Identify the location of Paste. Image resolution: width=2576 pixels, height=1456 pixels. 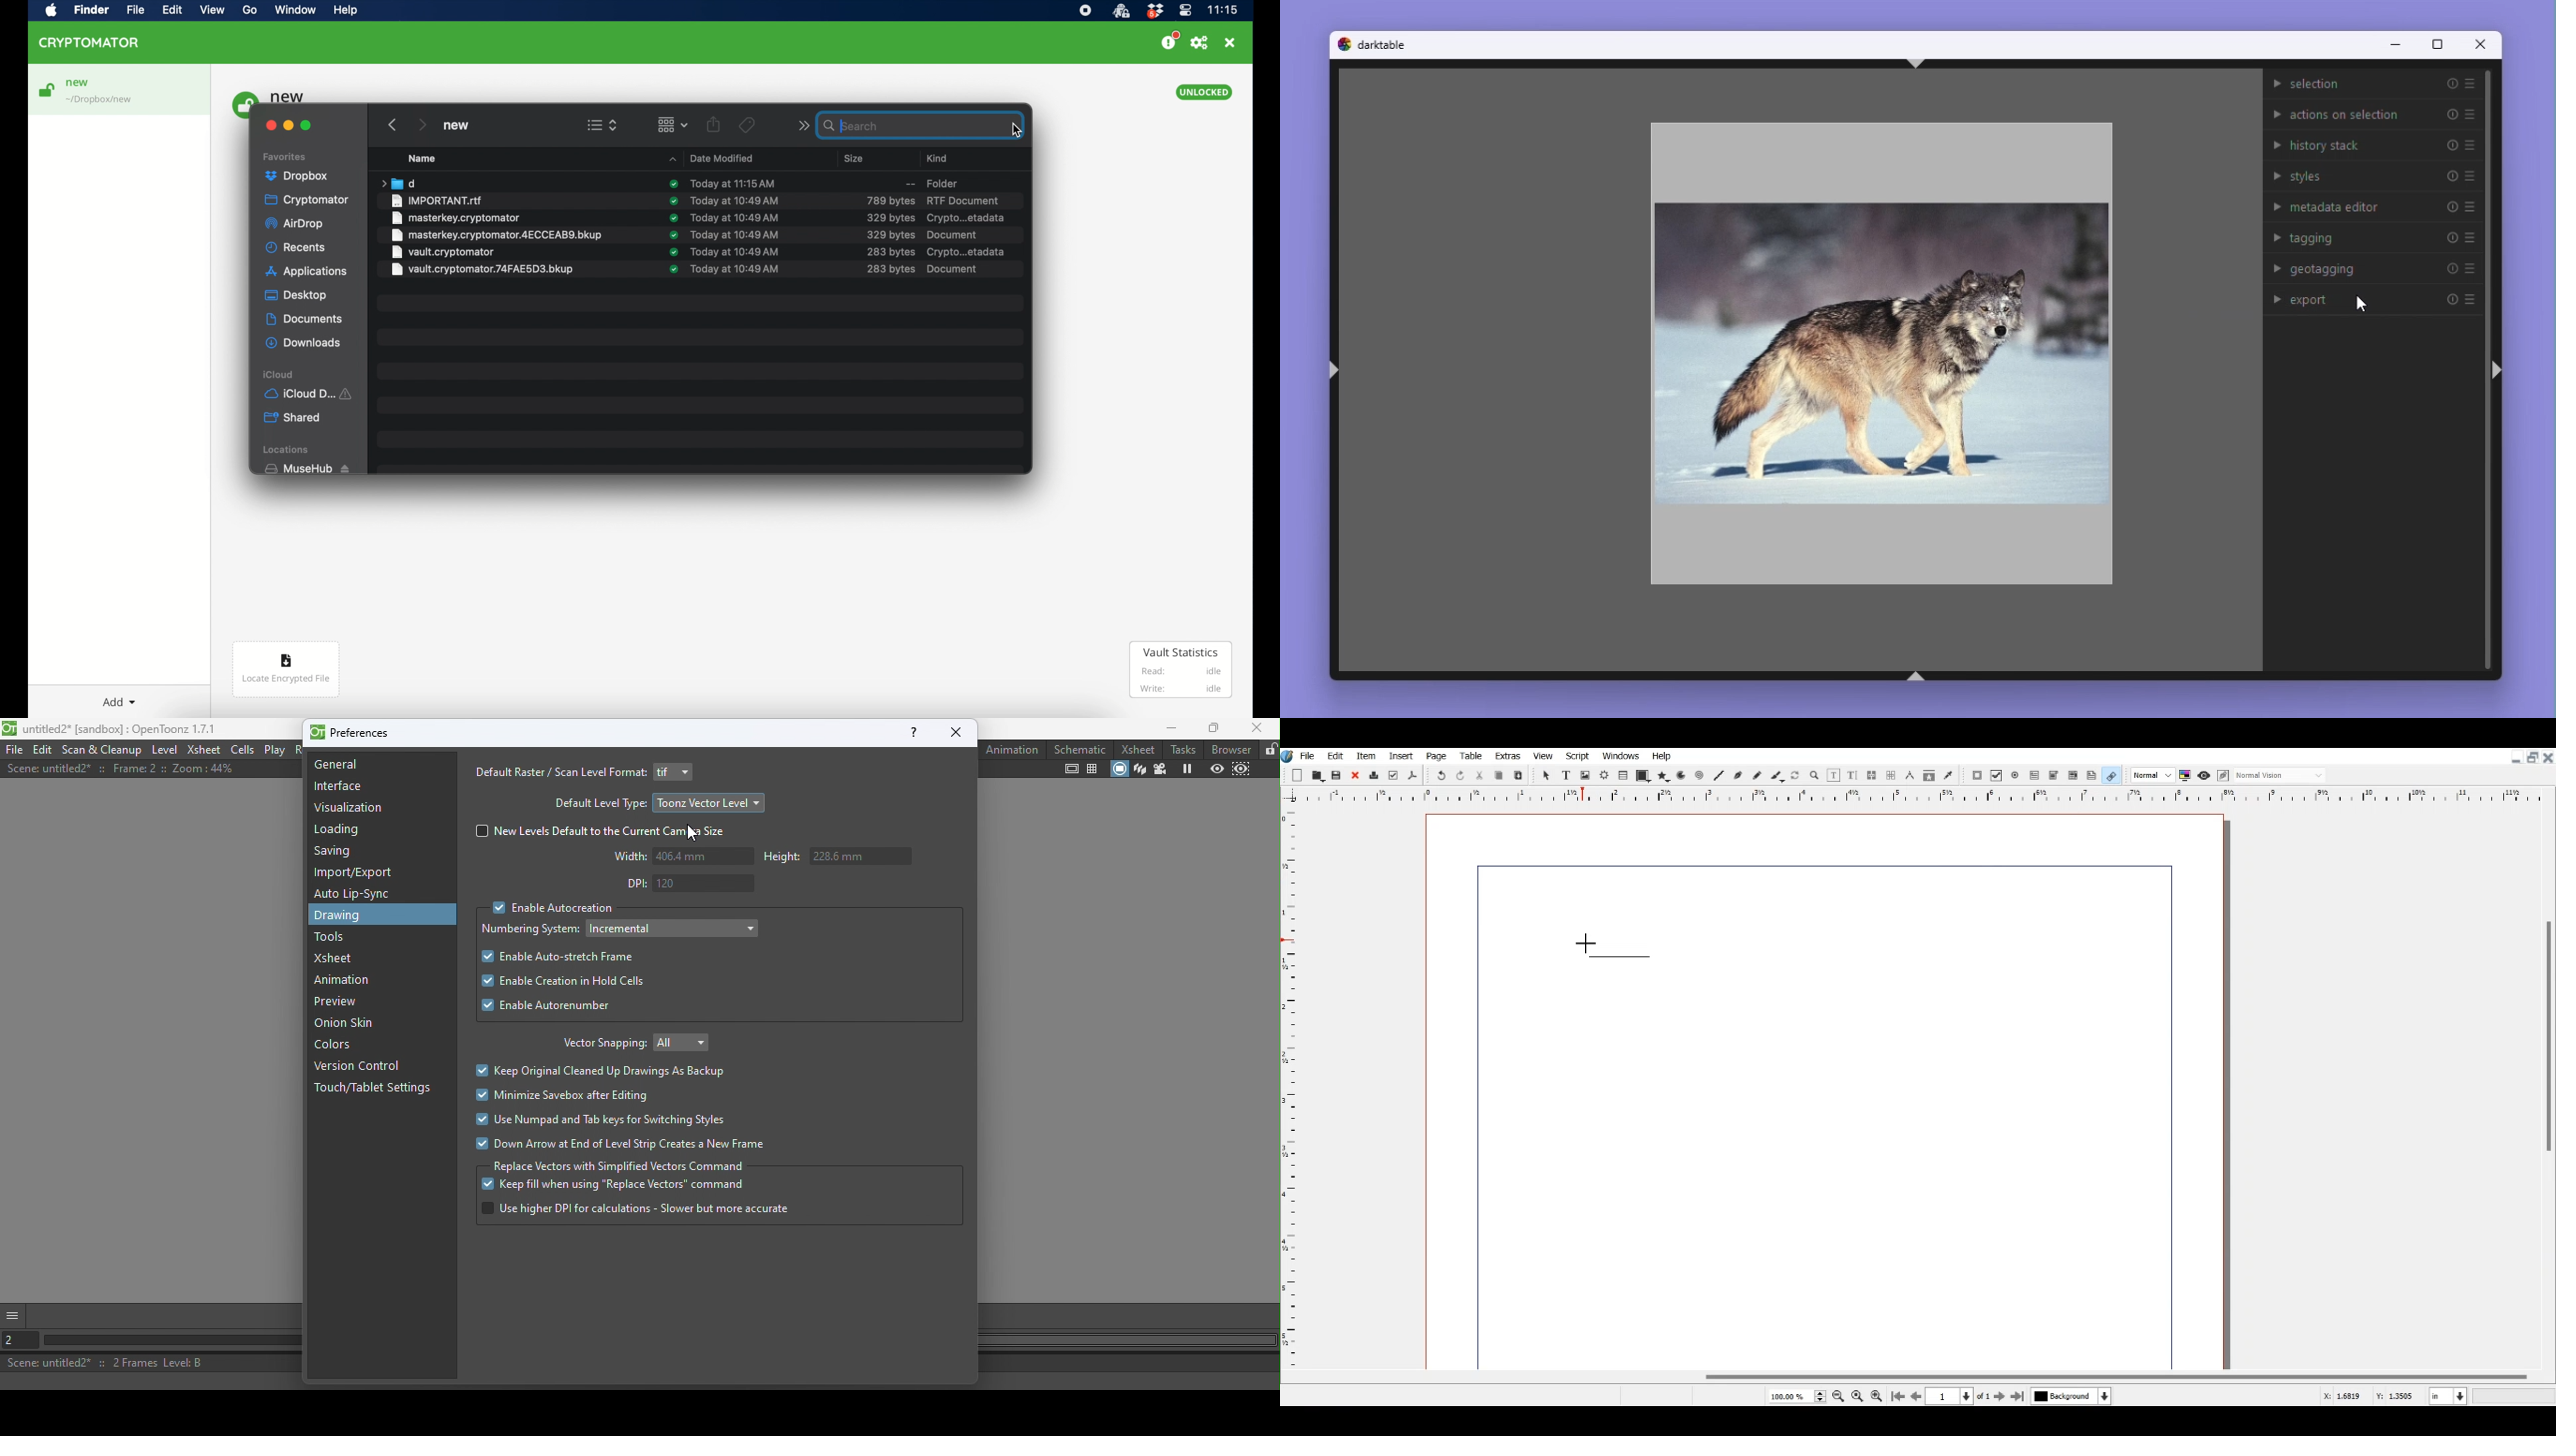
(1518, 775).